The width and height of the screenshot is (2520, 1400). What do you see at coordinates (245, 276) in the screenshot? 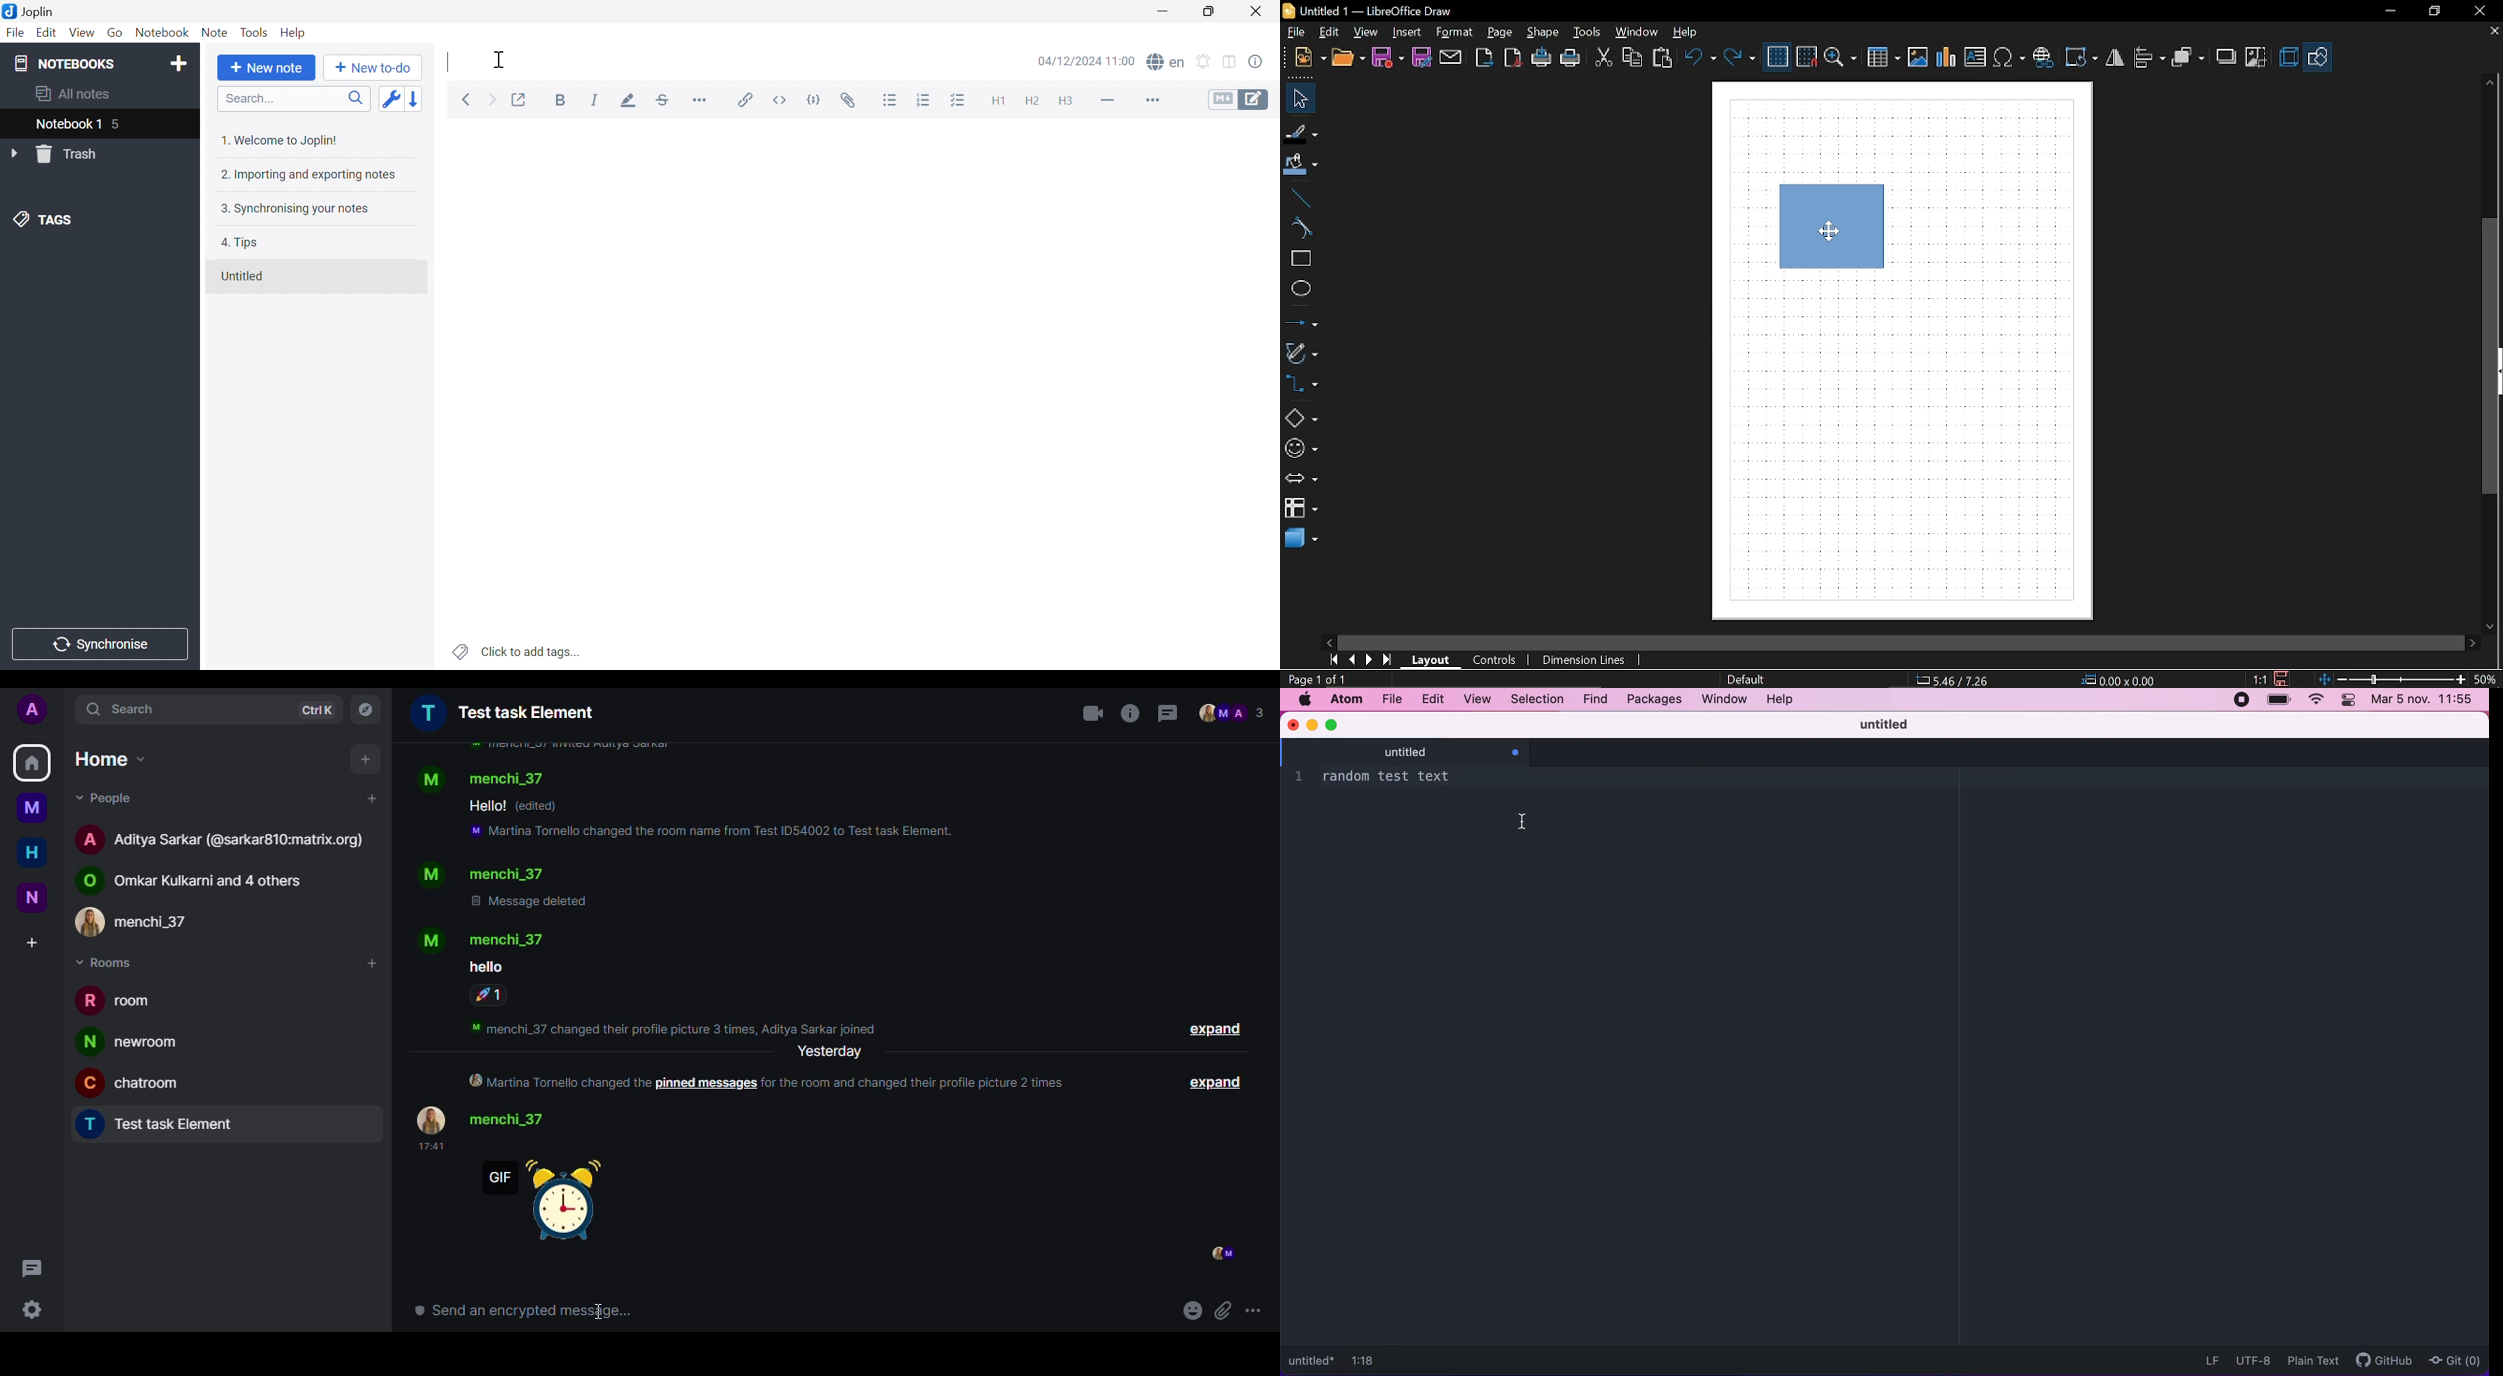
I see `Untitled` at bounding box center [245, 276].